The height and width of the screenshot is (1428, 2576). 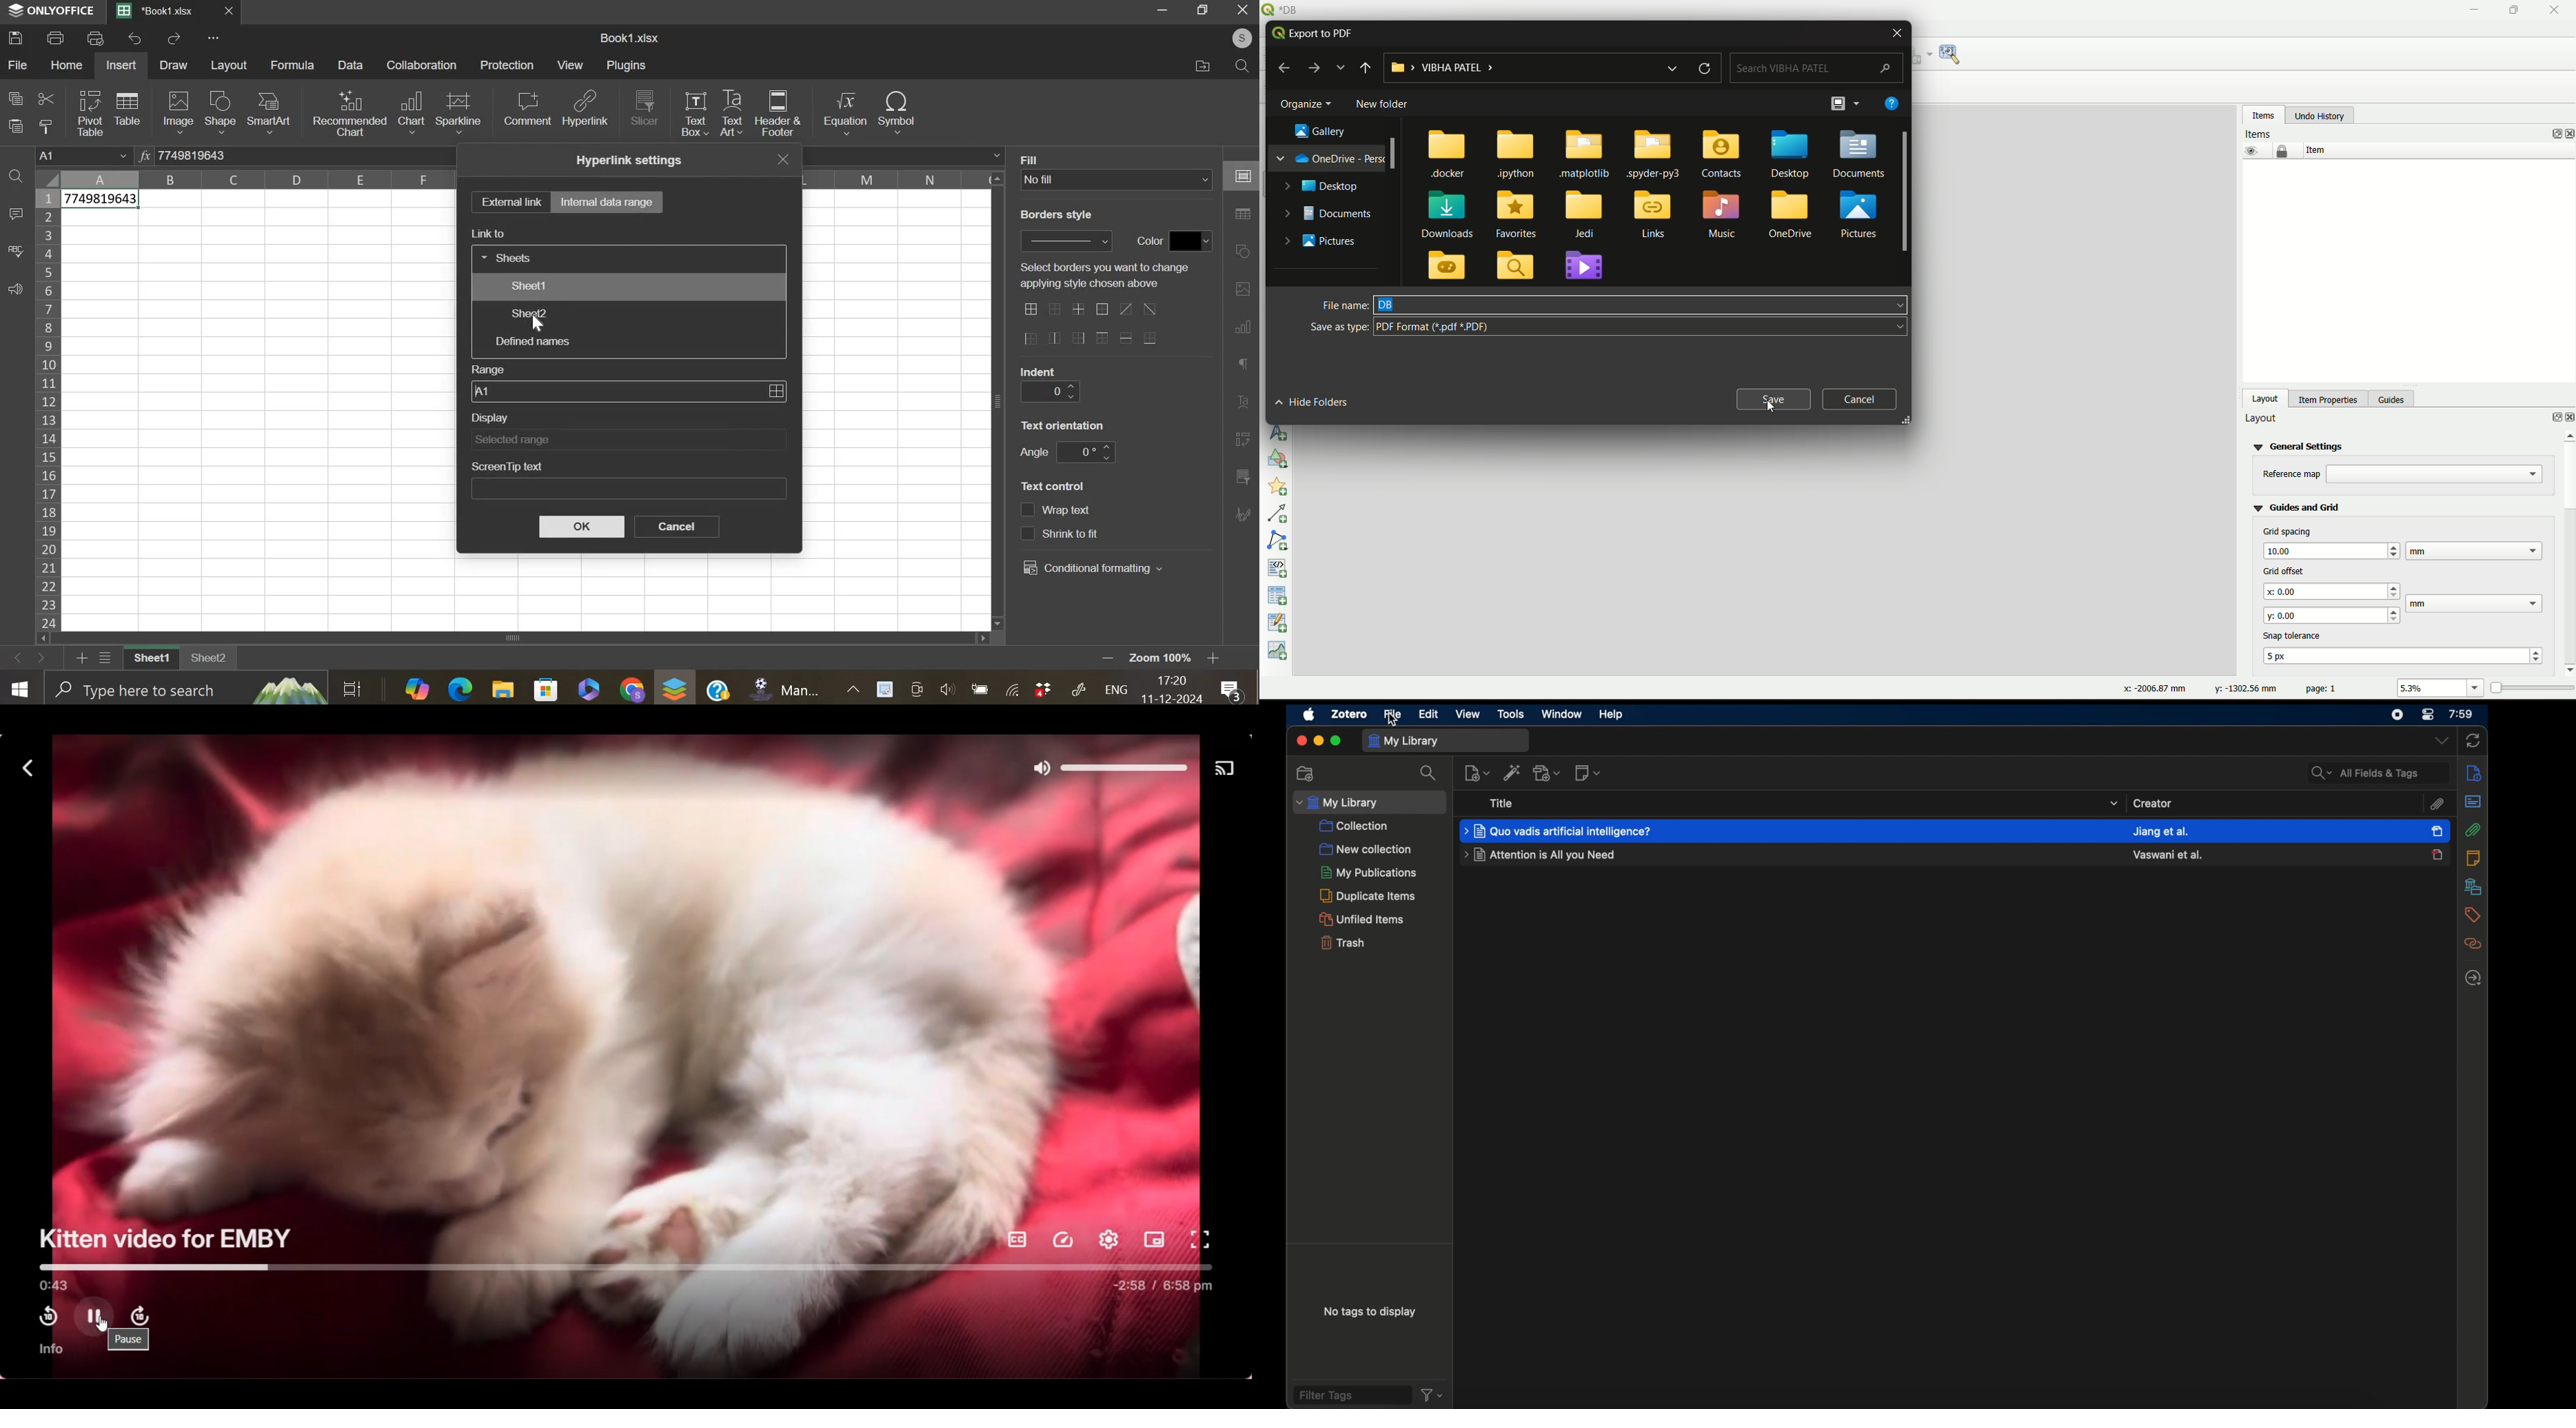 I want to click on screenTip text, so click(x=629, y=489).